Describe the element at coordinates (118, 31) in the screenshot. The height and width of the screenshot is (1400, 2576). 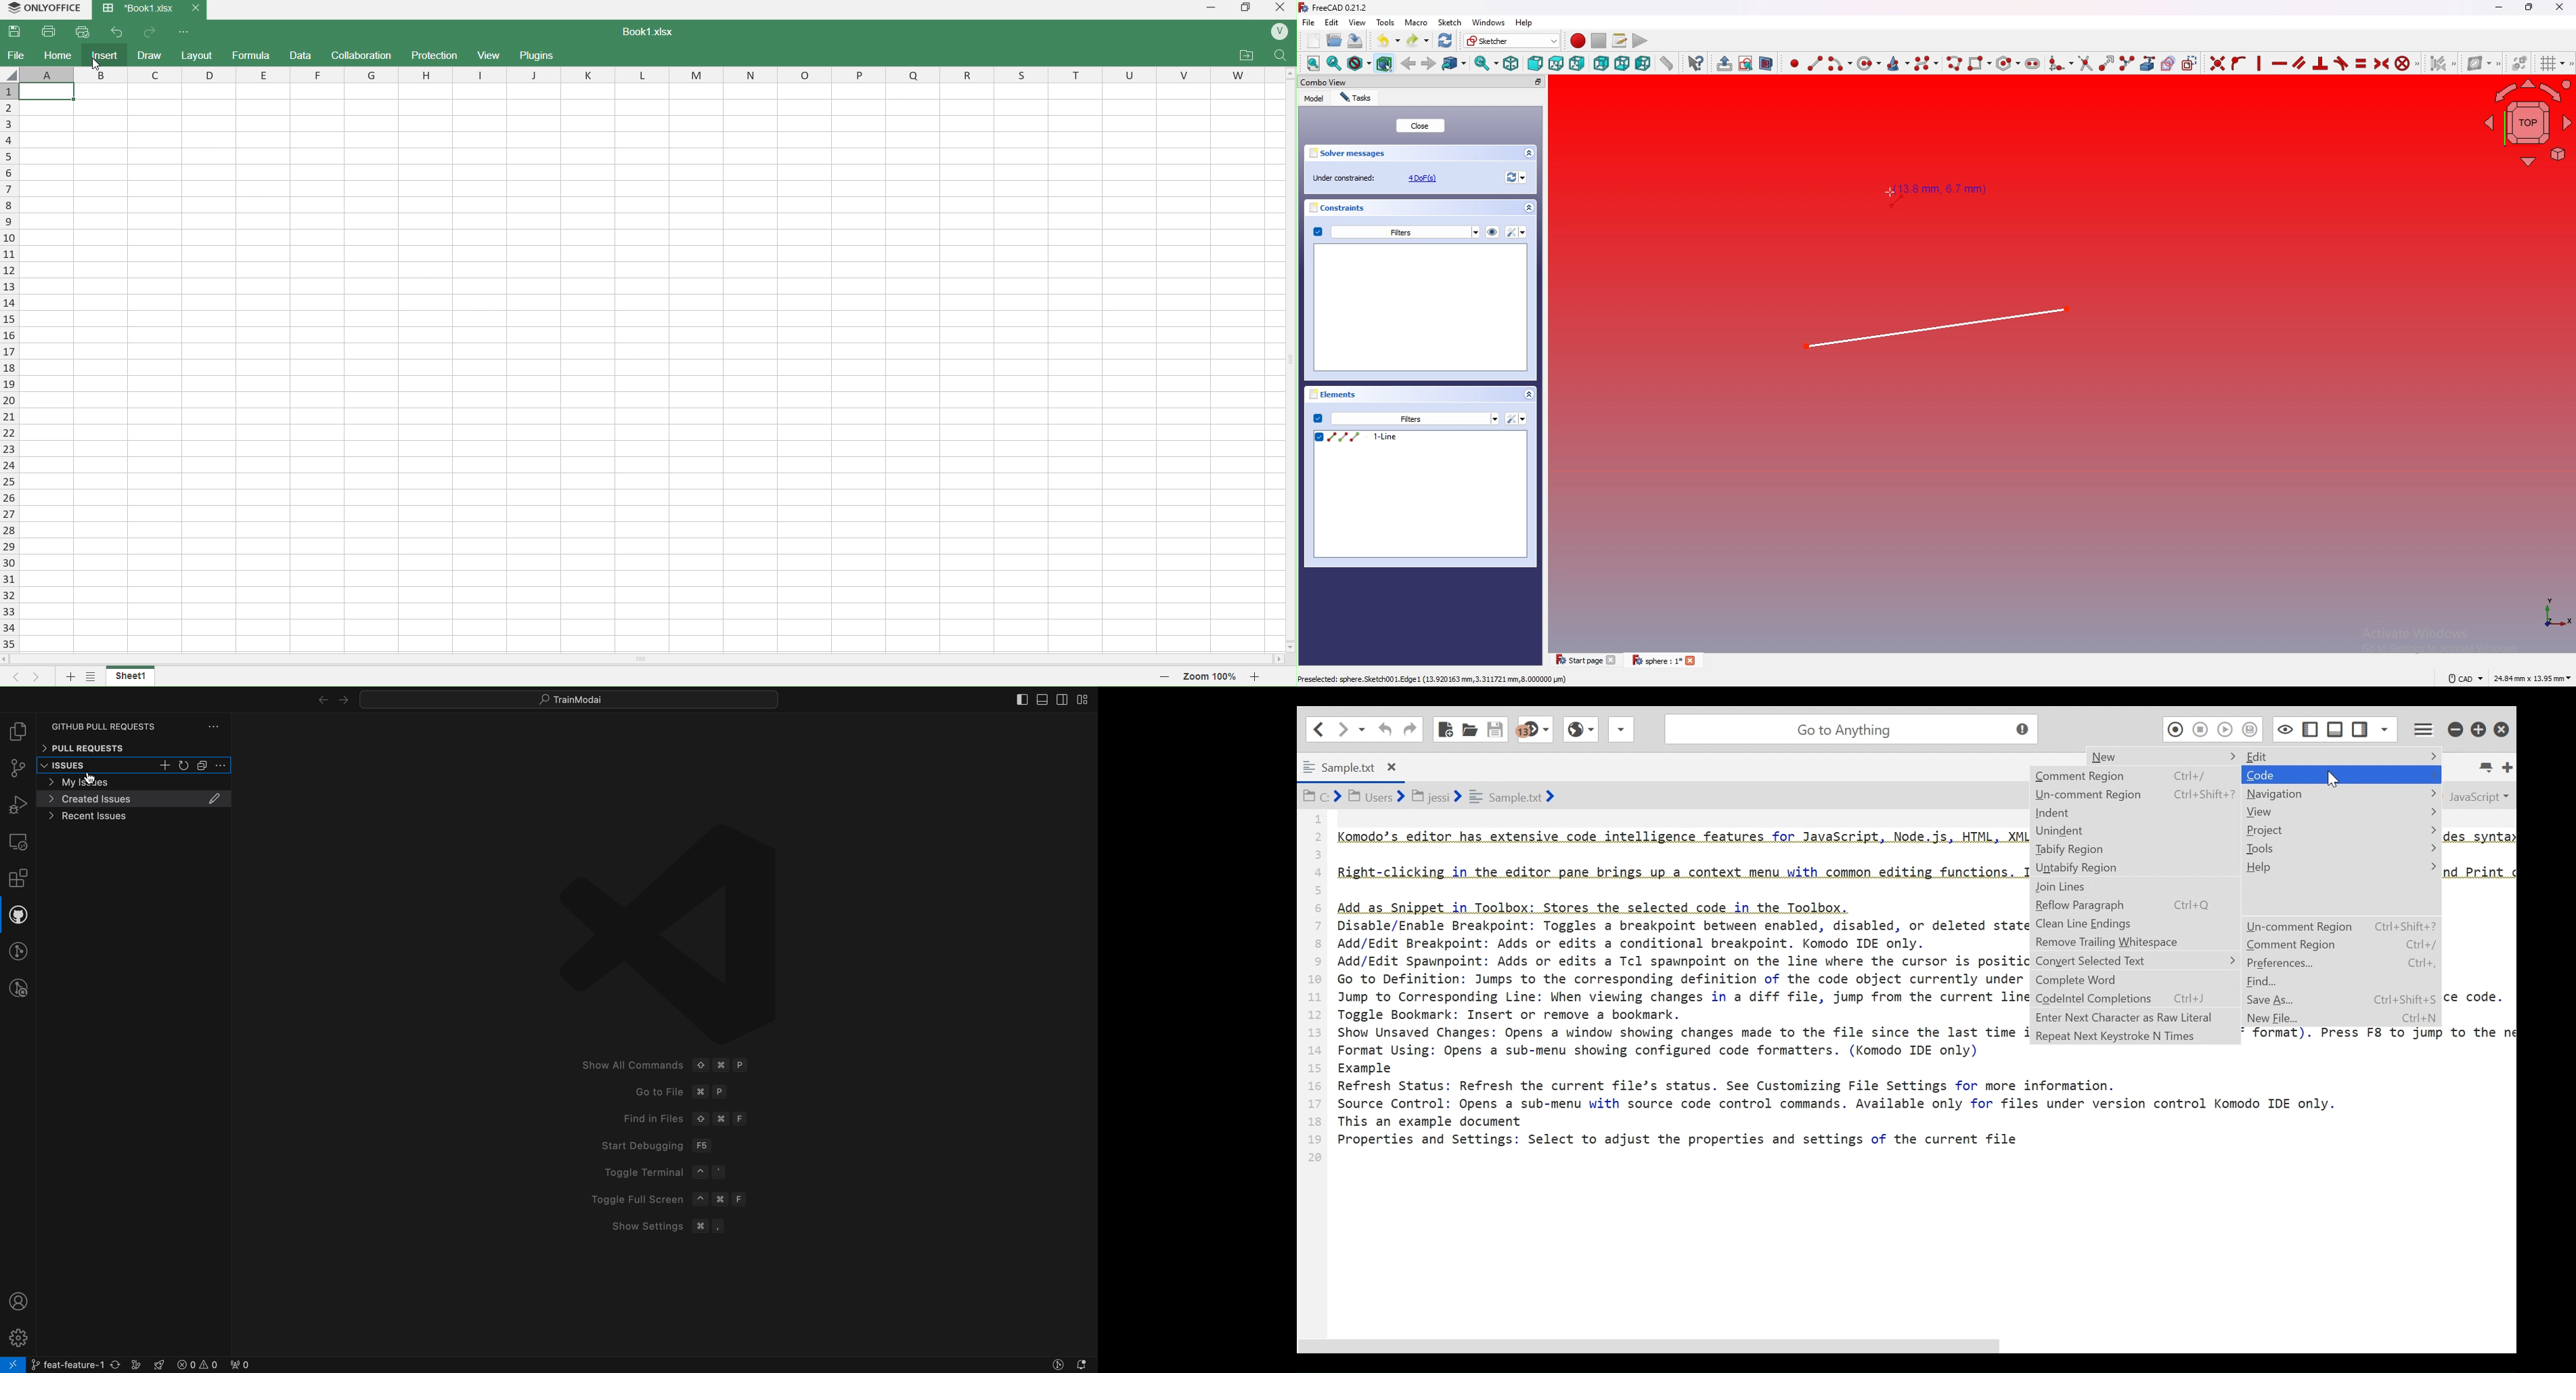
I see `back` at that location.